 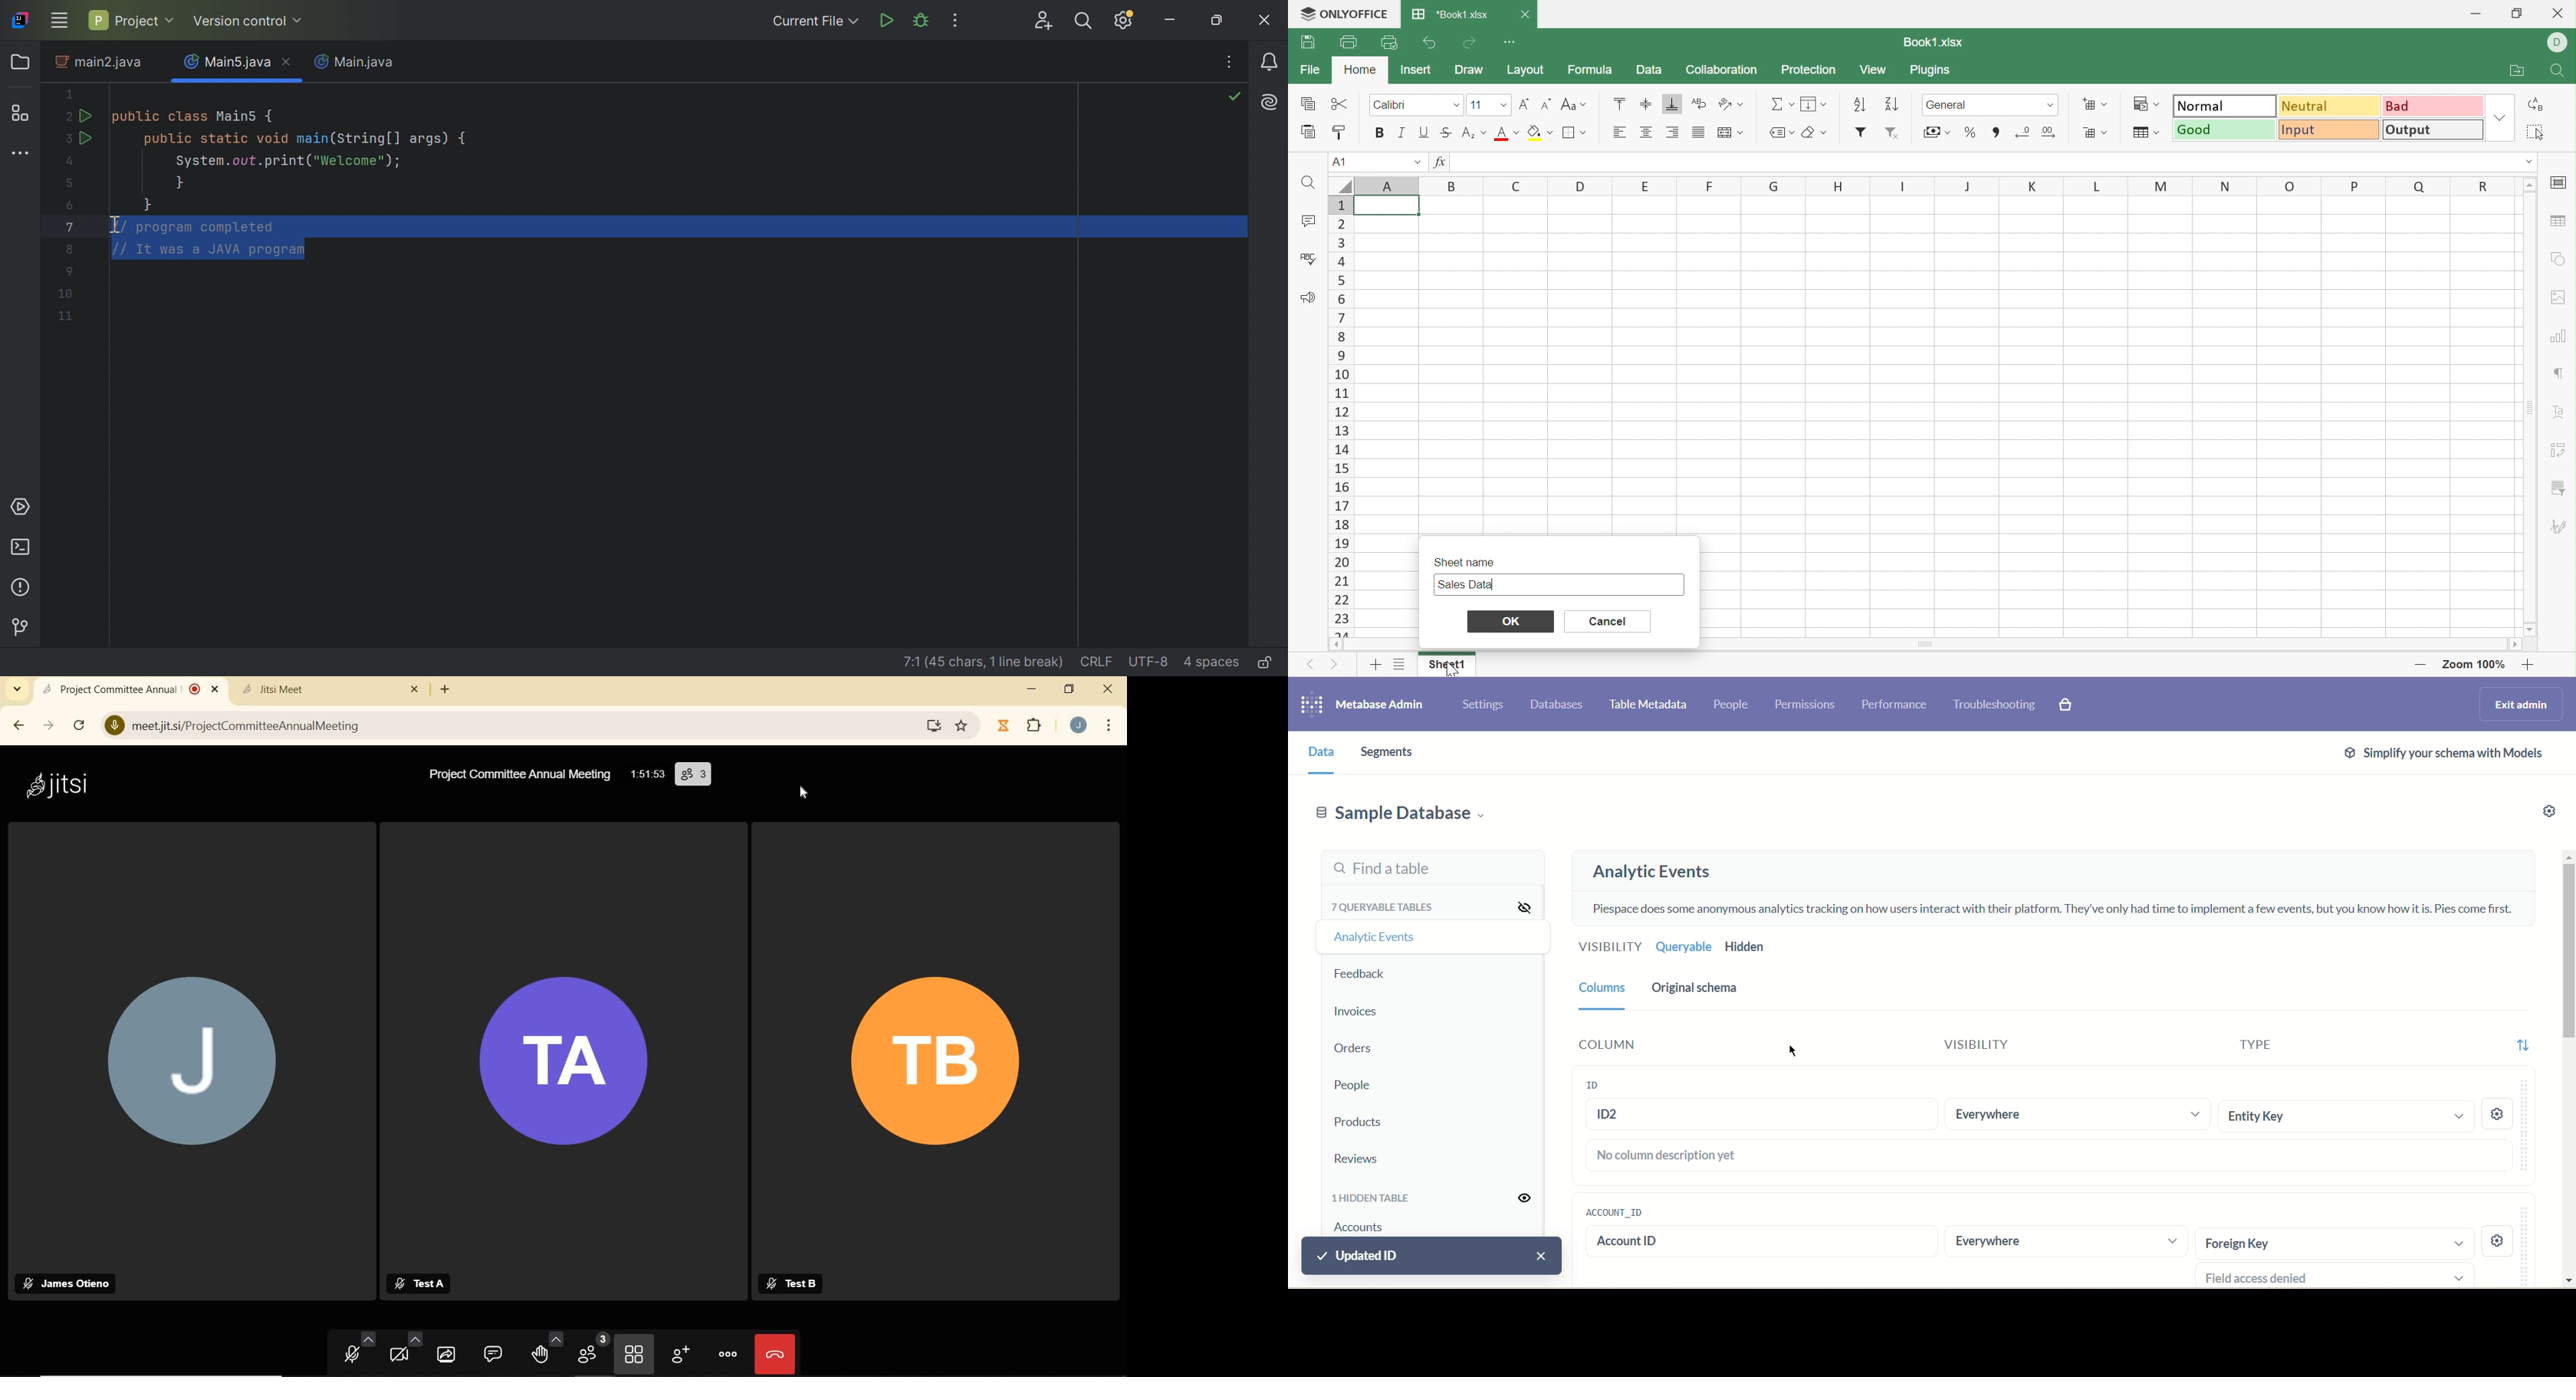 I want to click on Minimize, so click(x=2475, y=13).